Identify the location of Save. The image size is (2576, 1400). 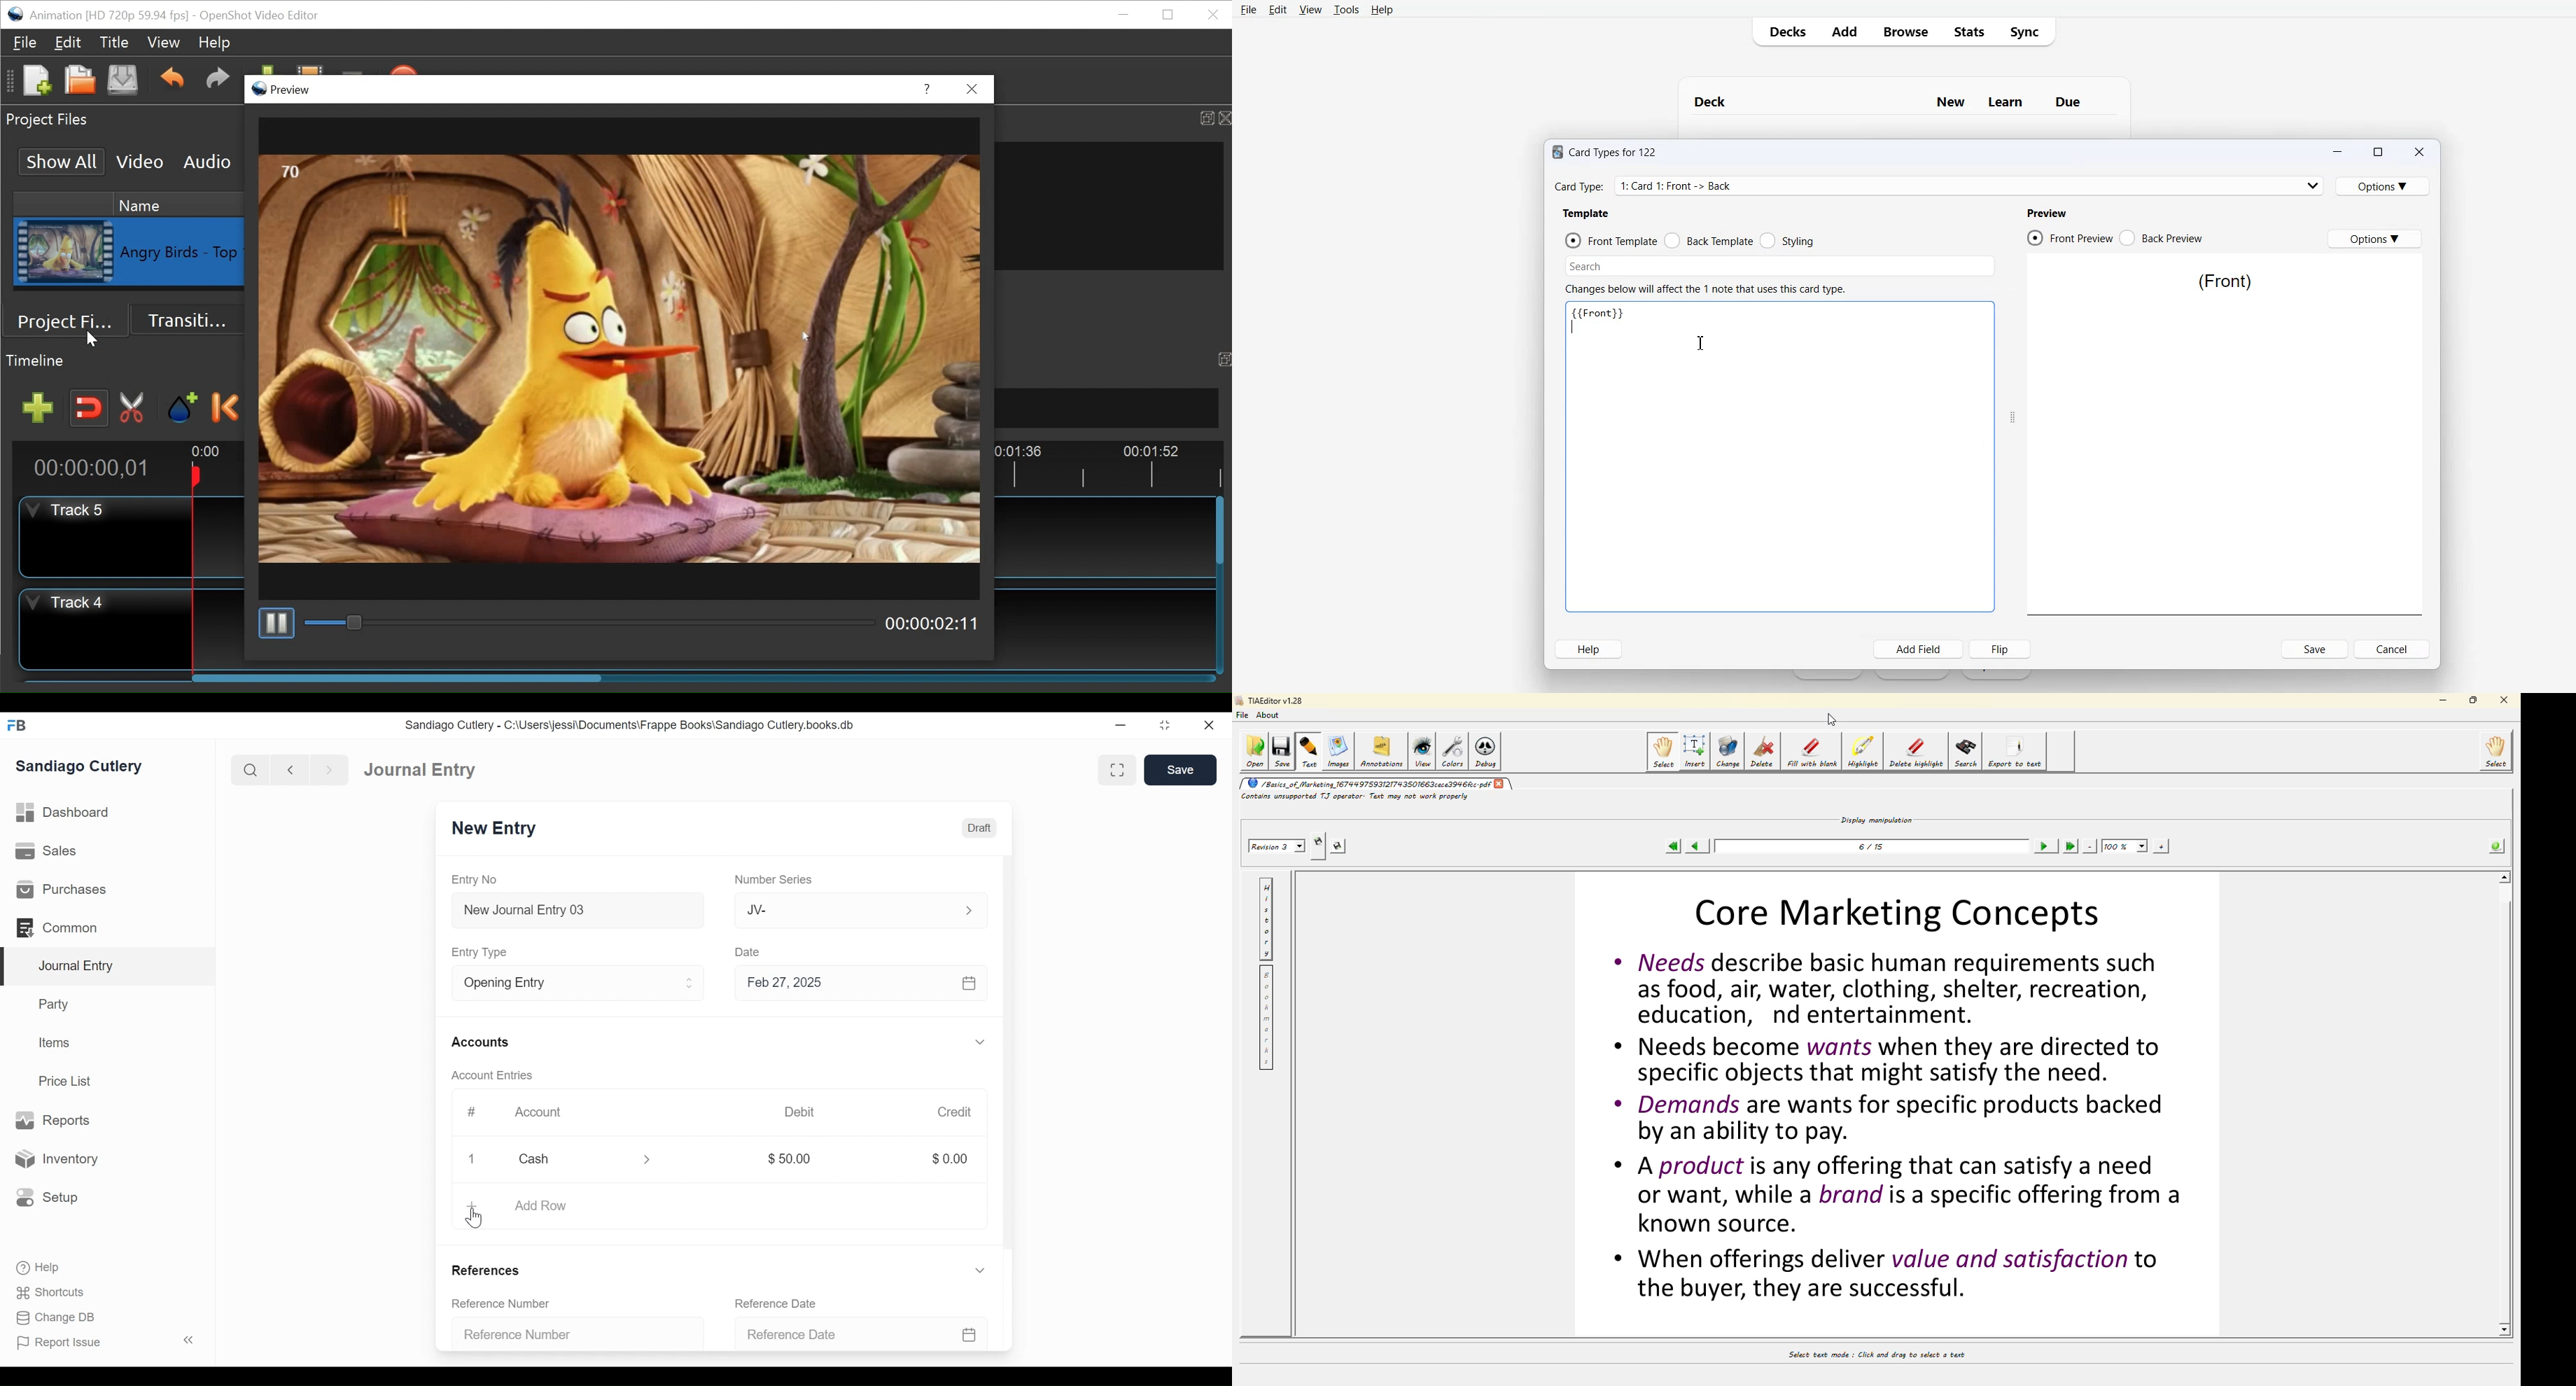
(2315, 649).